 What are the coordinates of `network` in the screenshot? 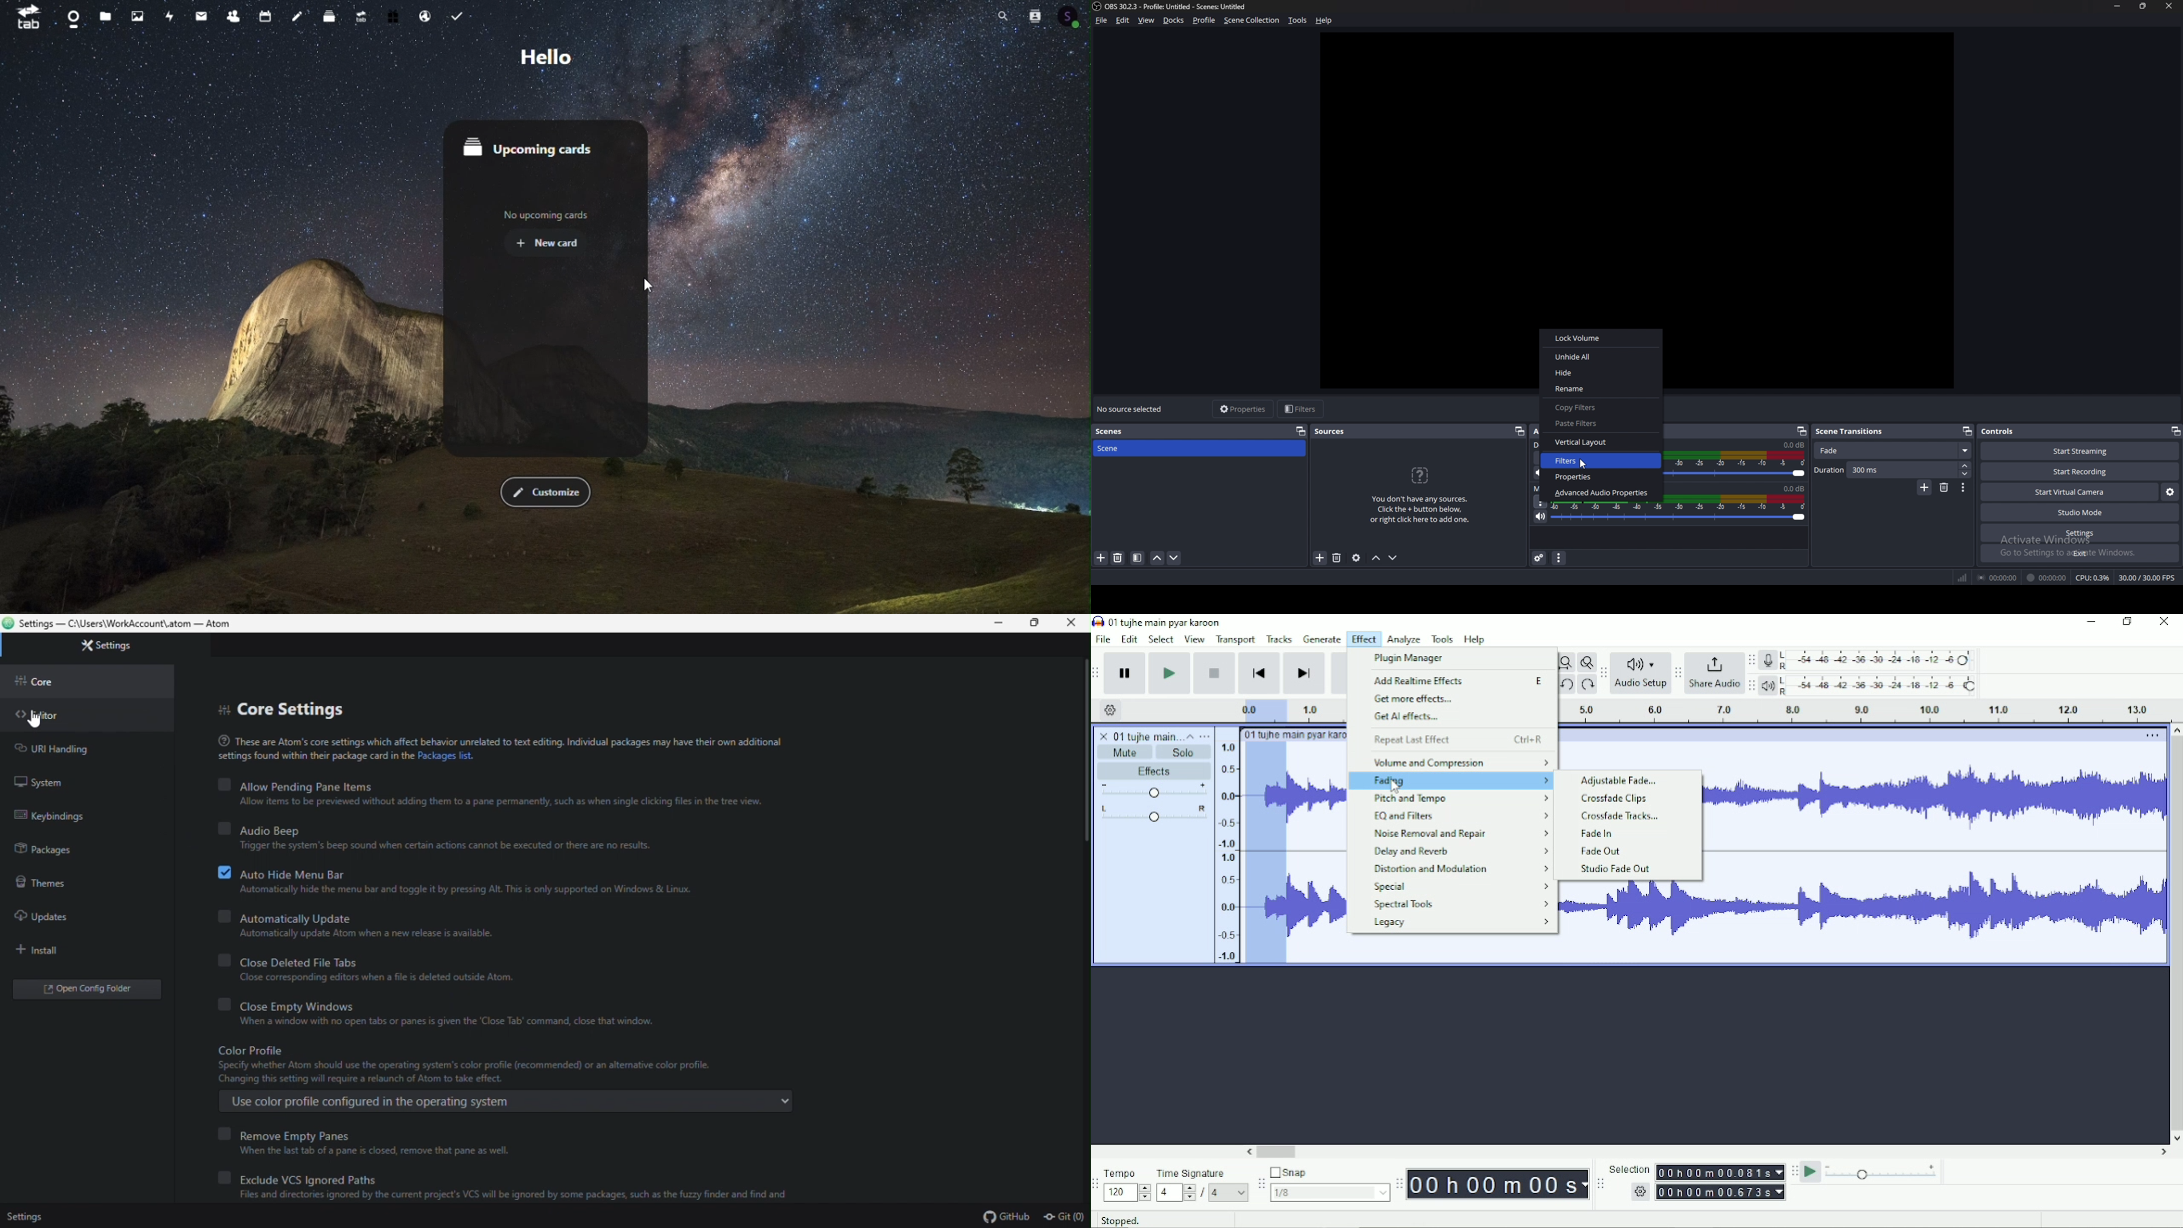 It's located at (1962, 578).